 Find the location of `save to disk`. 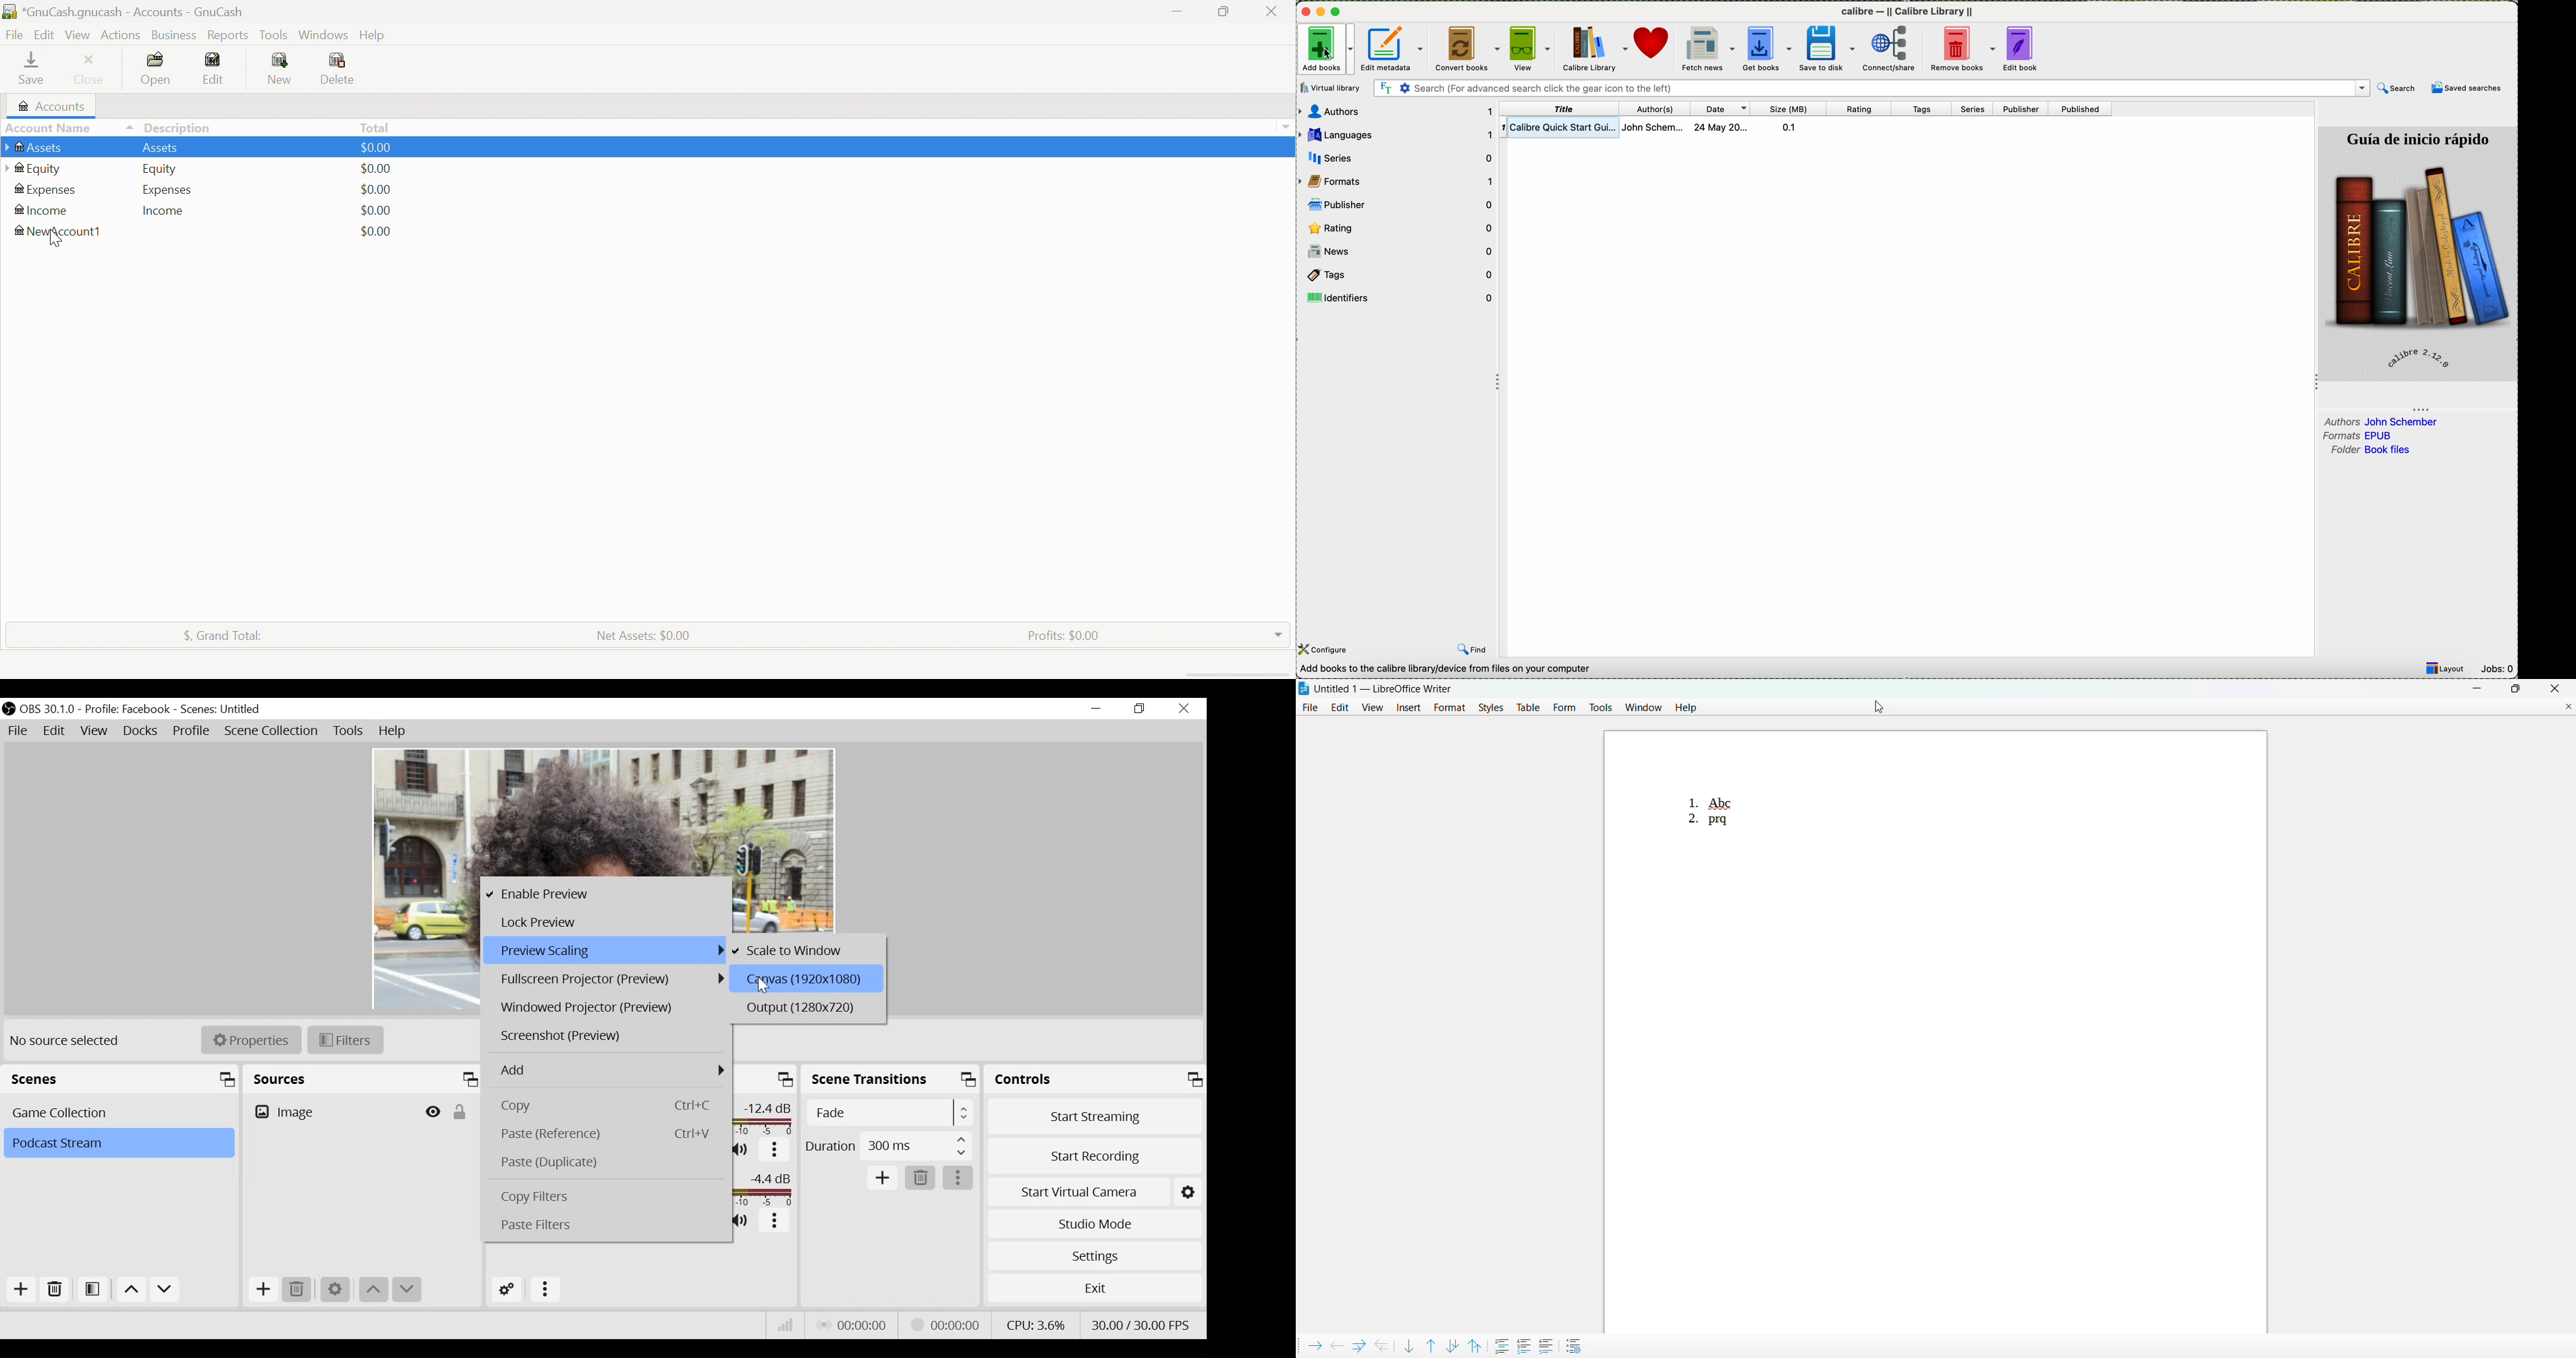

save to disk is located at coordinates (1825, 48).